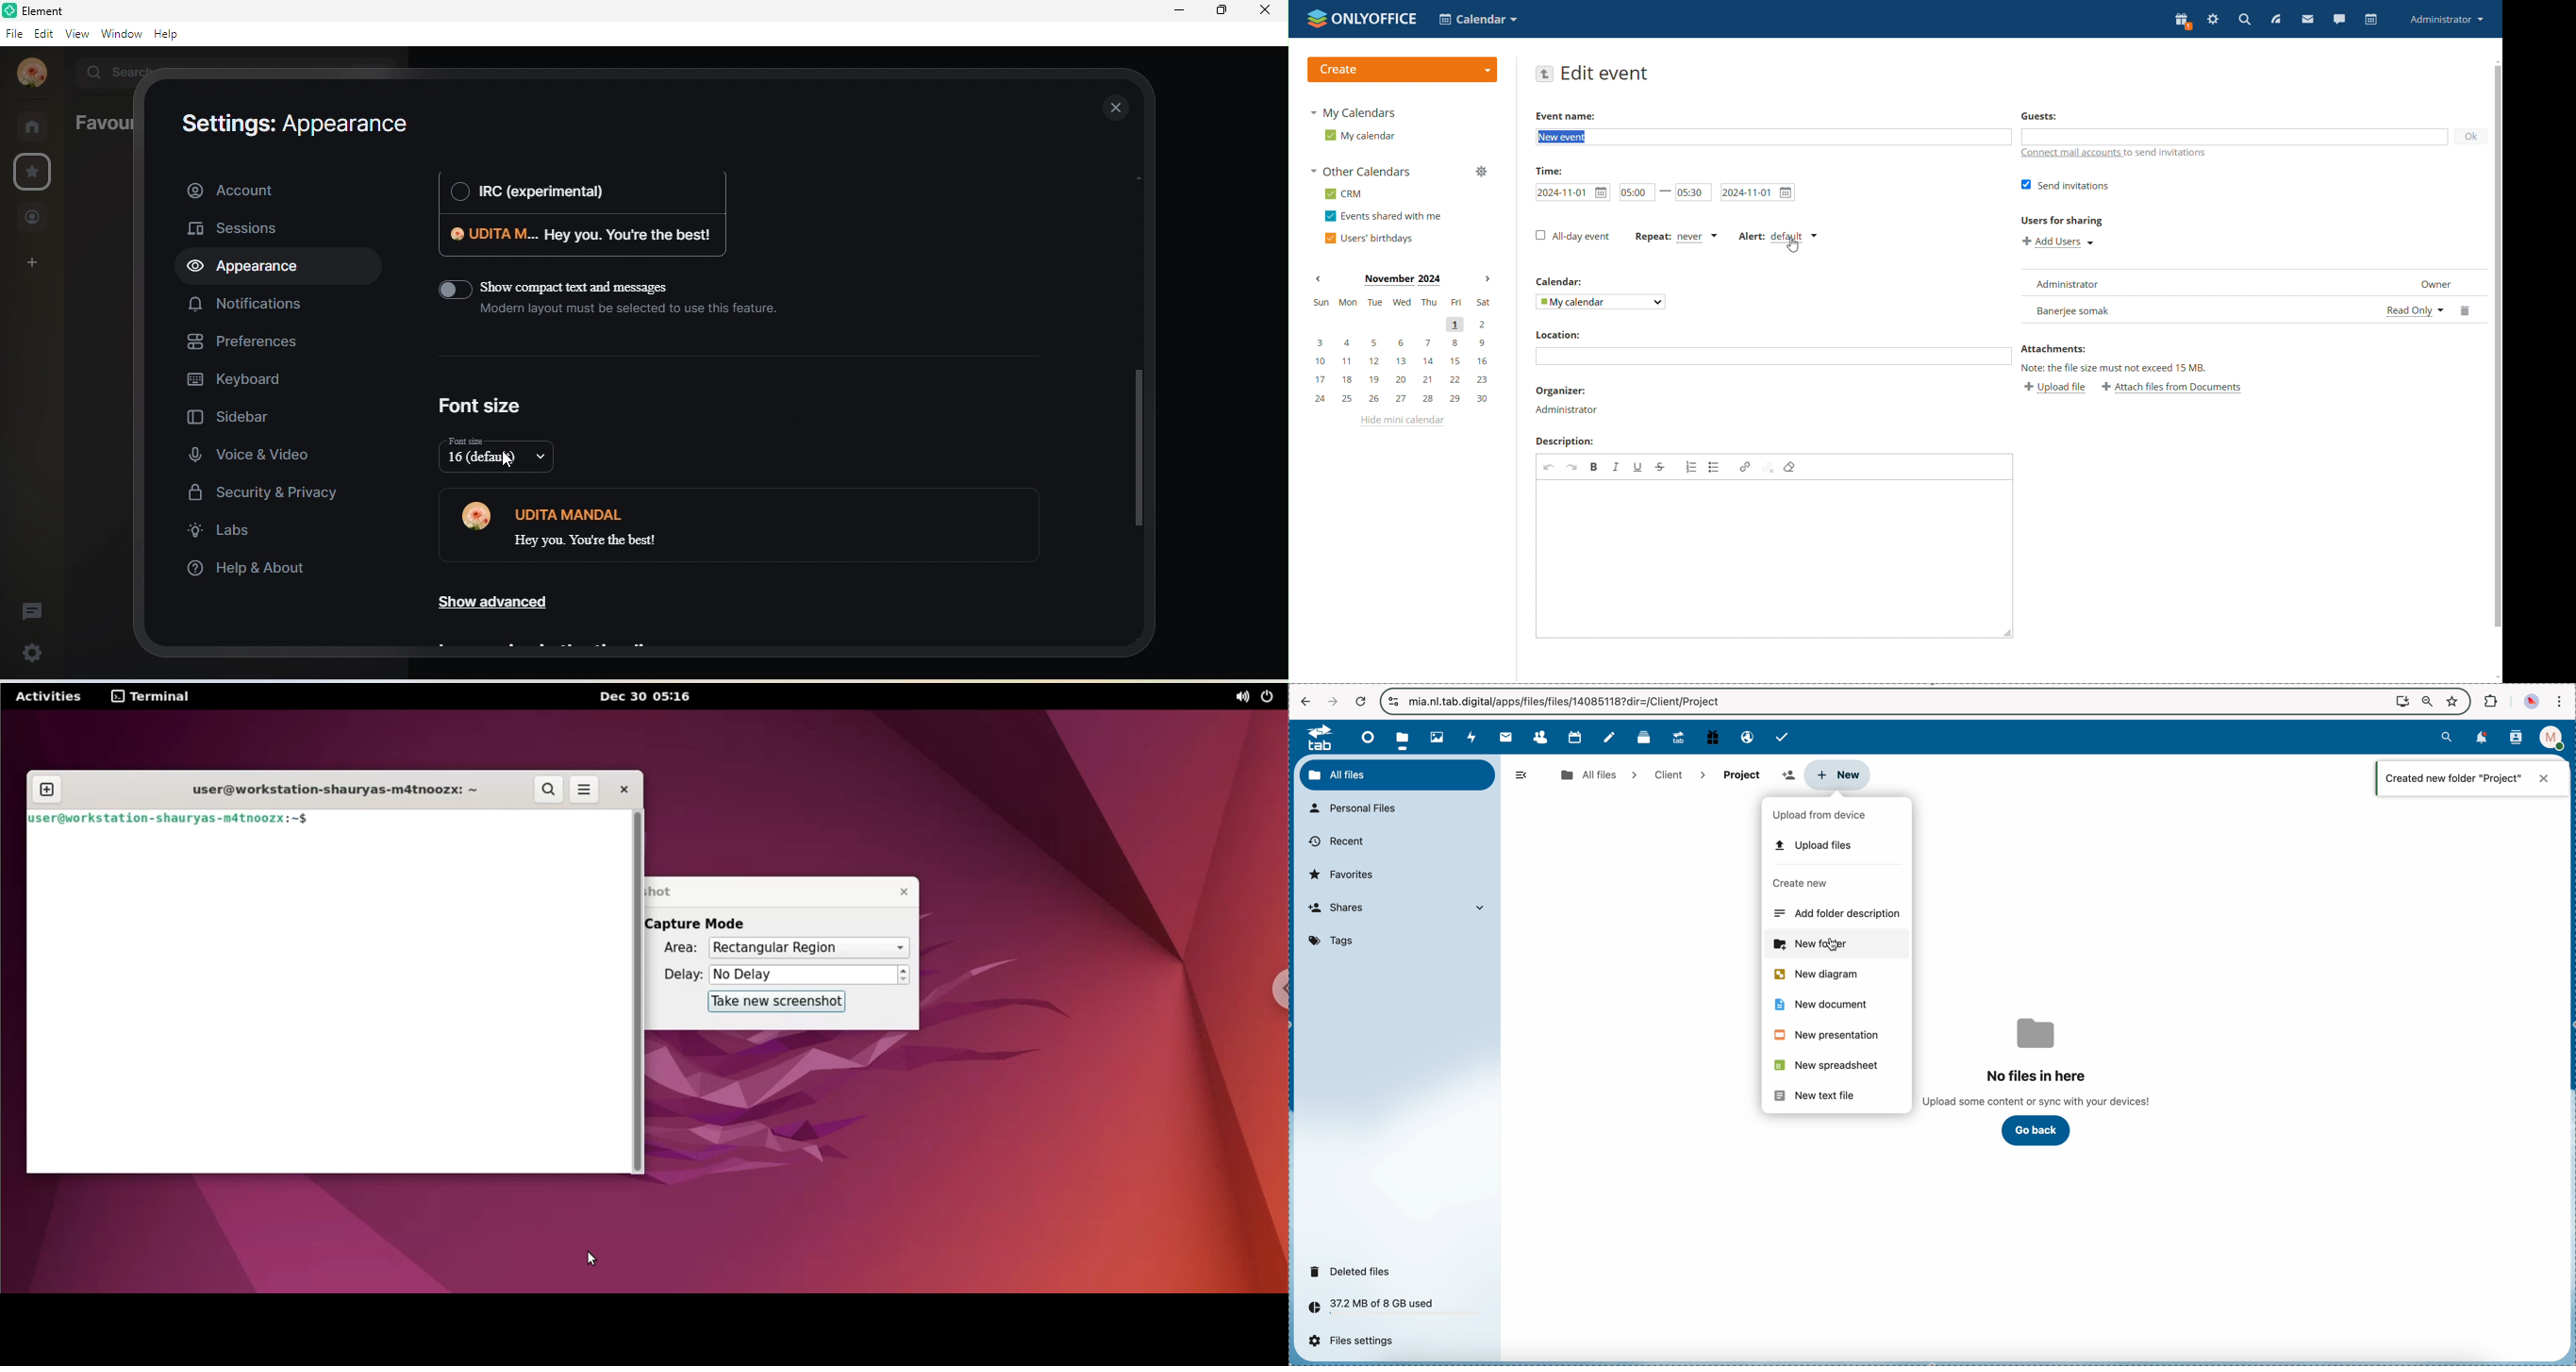 The height and width of the screenshot is (1372, 2576). I want to click on files settings, so click(1356, 1341).